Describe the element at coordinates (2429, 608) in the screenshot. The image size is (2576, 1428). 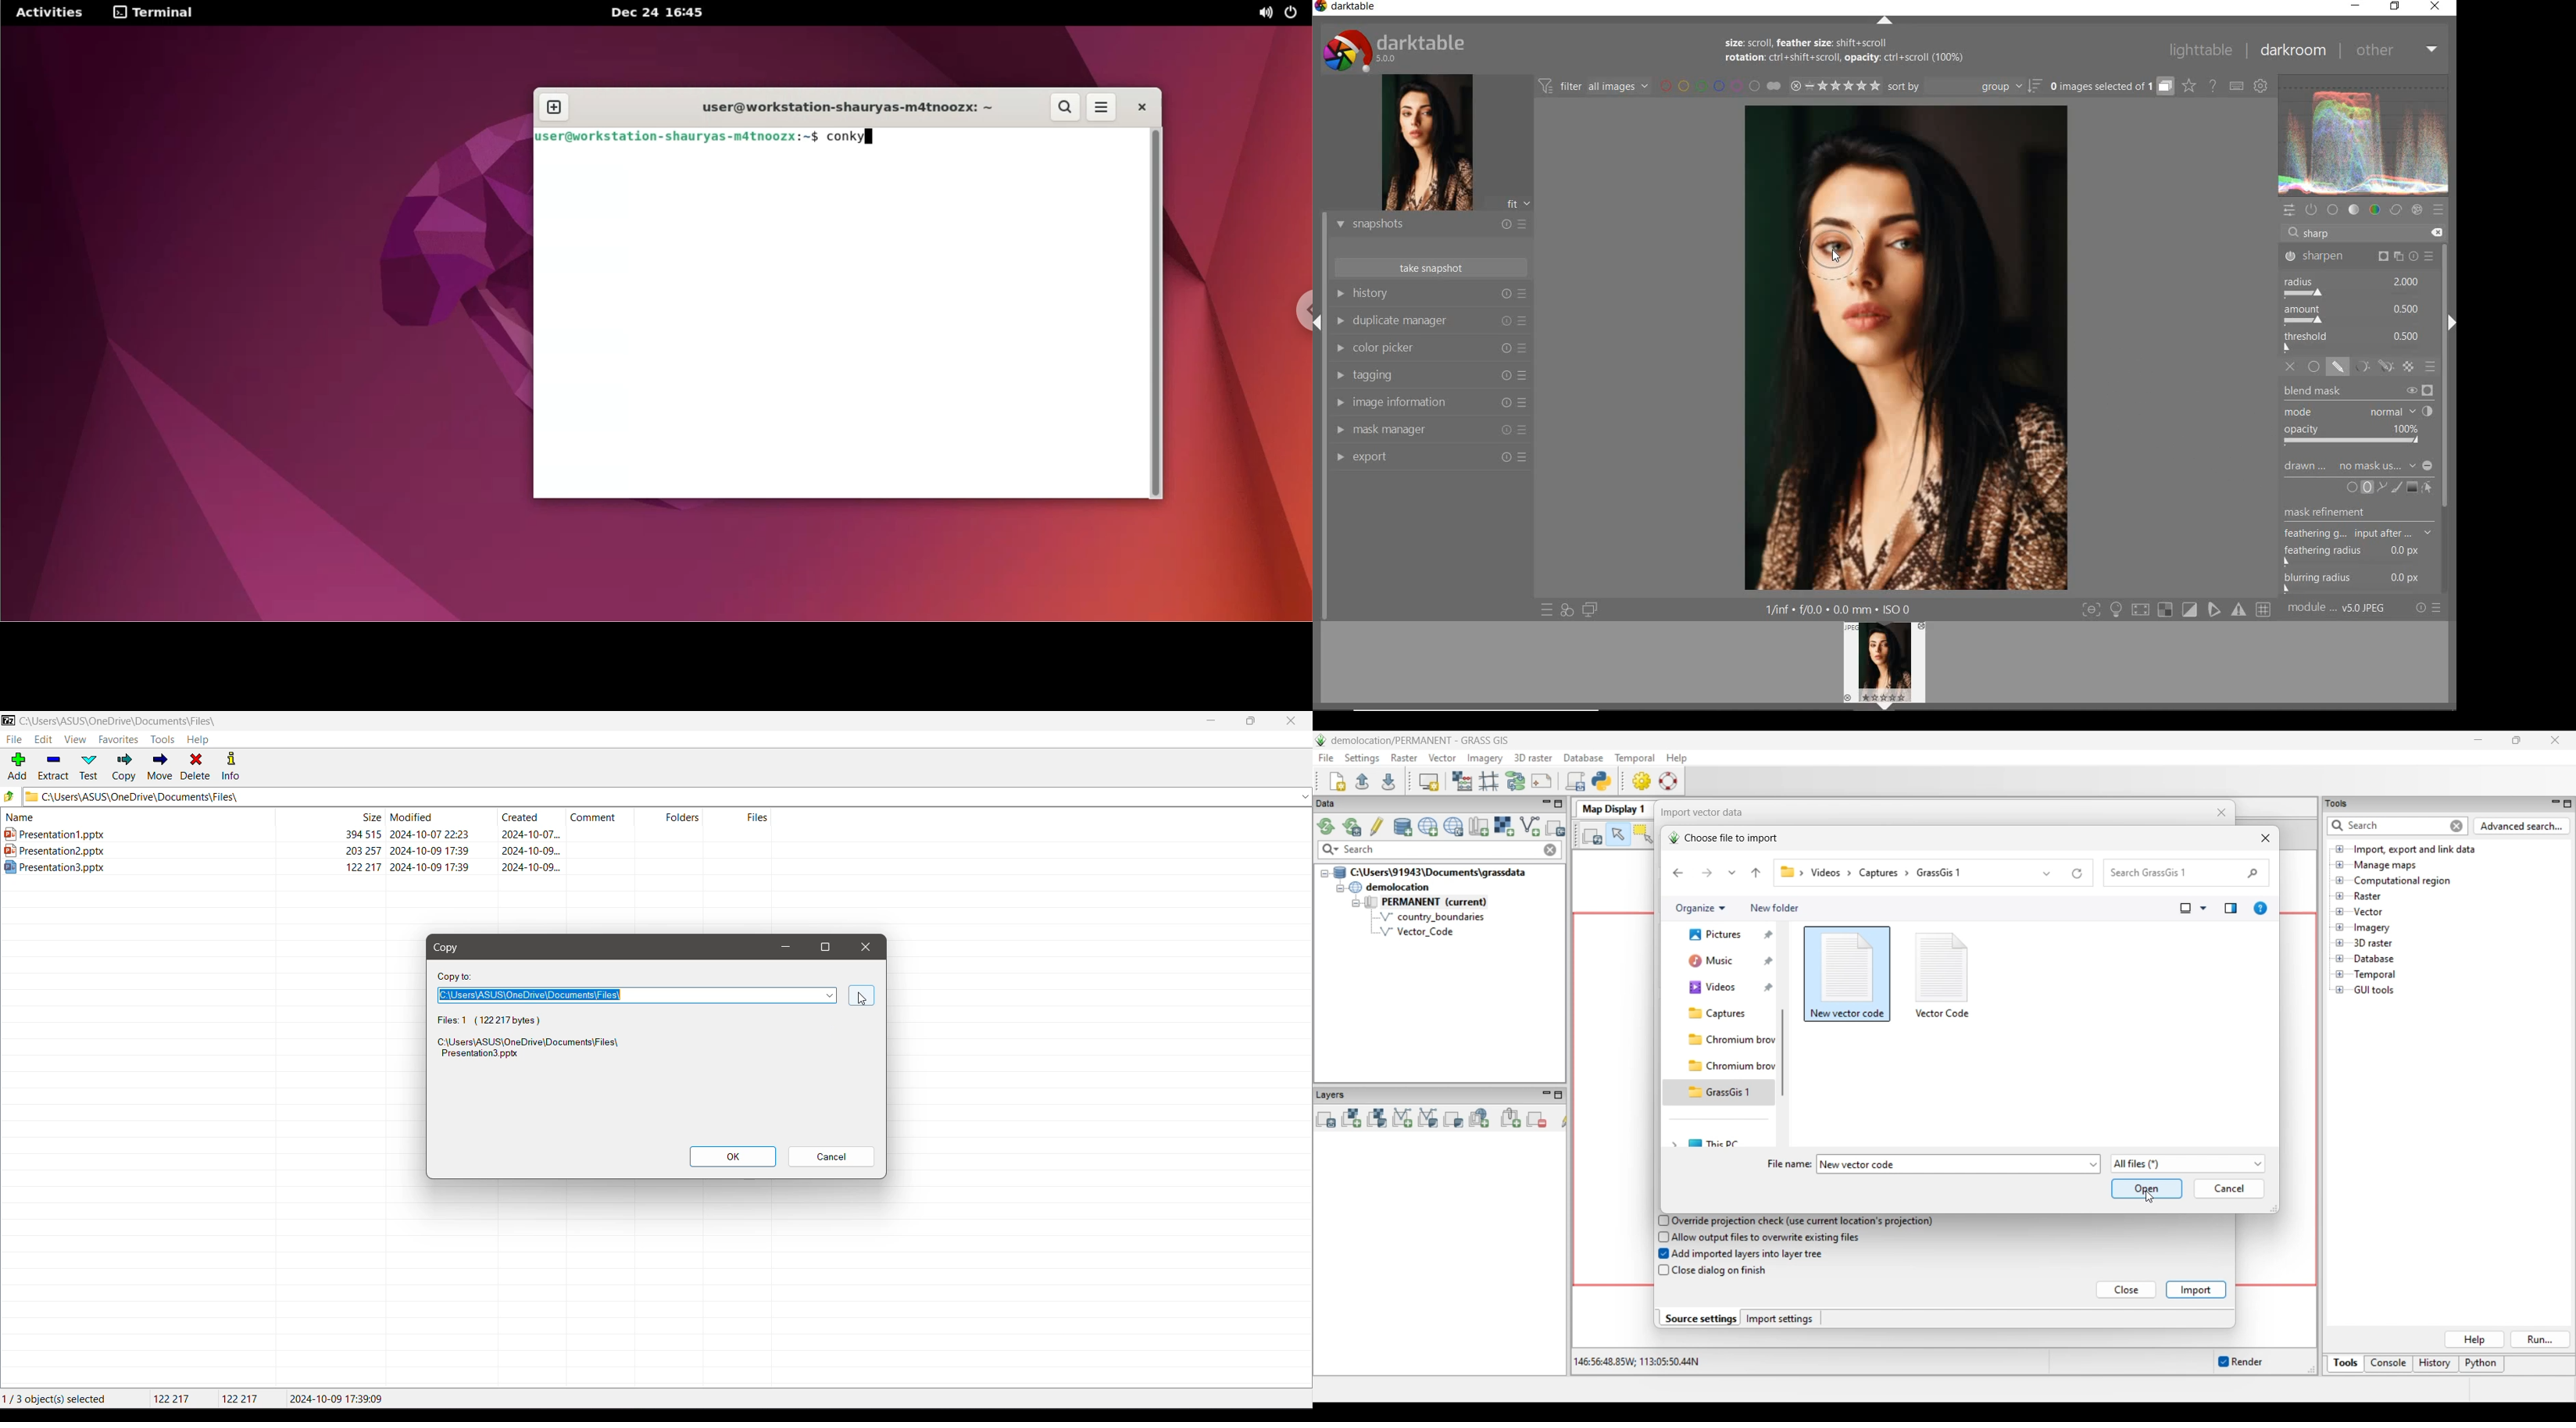
I see `reset or presets and preferences` at that location.